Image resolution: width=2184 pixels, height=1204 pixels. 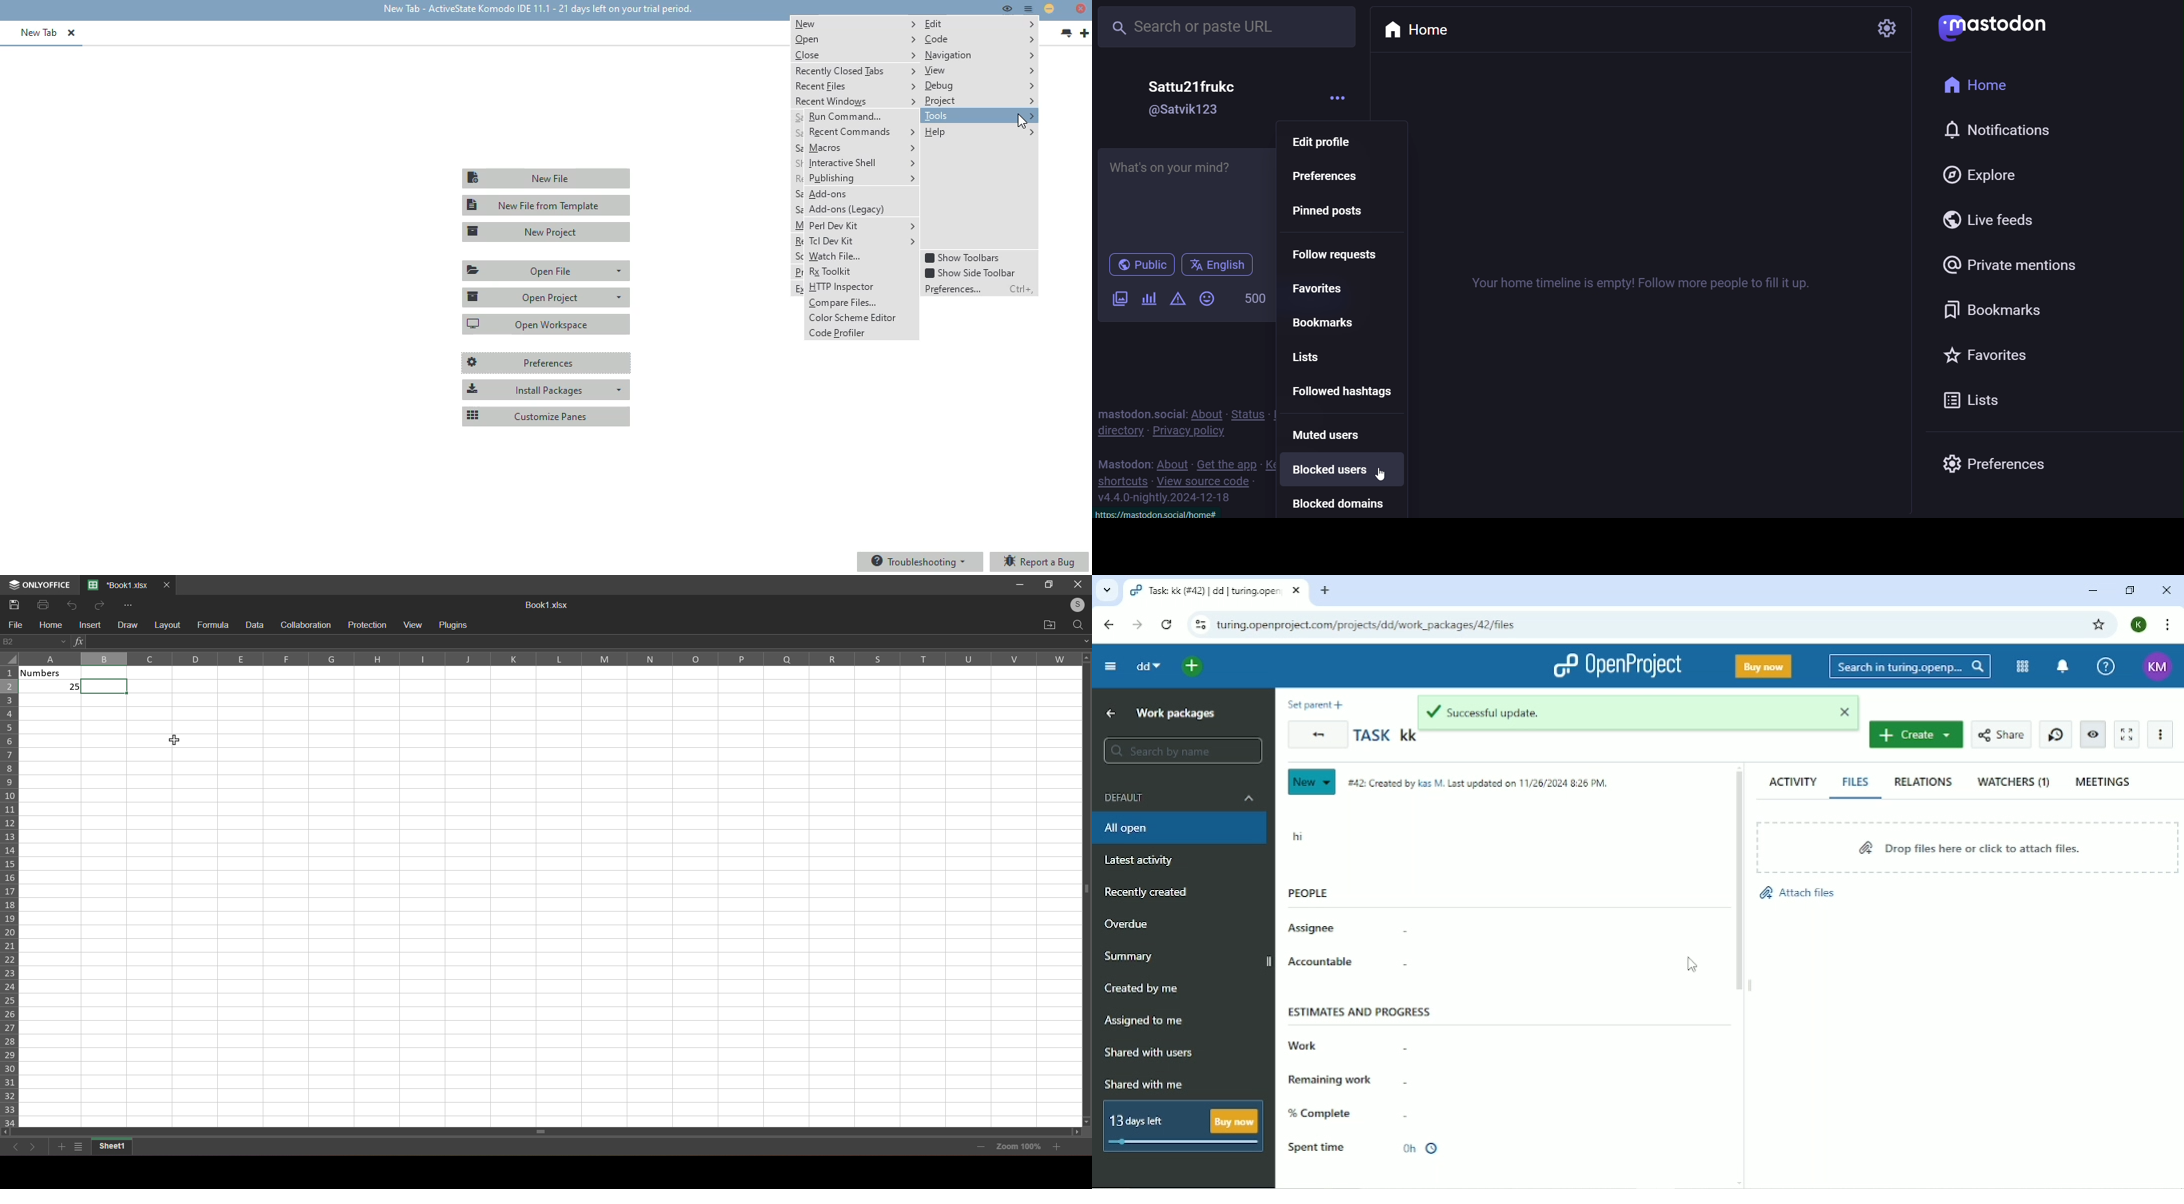 I want to click on list of sheet, so click(x=77, y=1149).